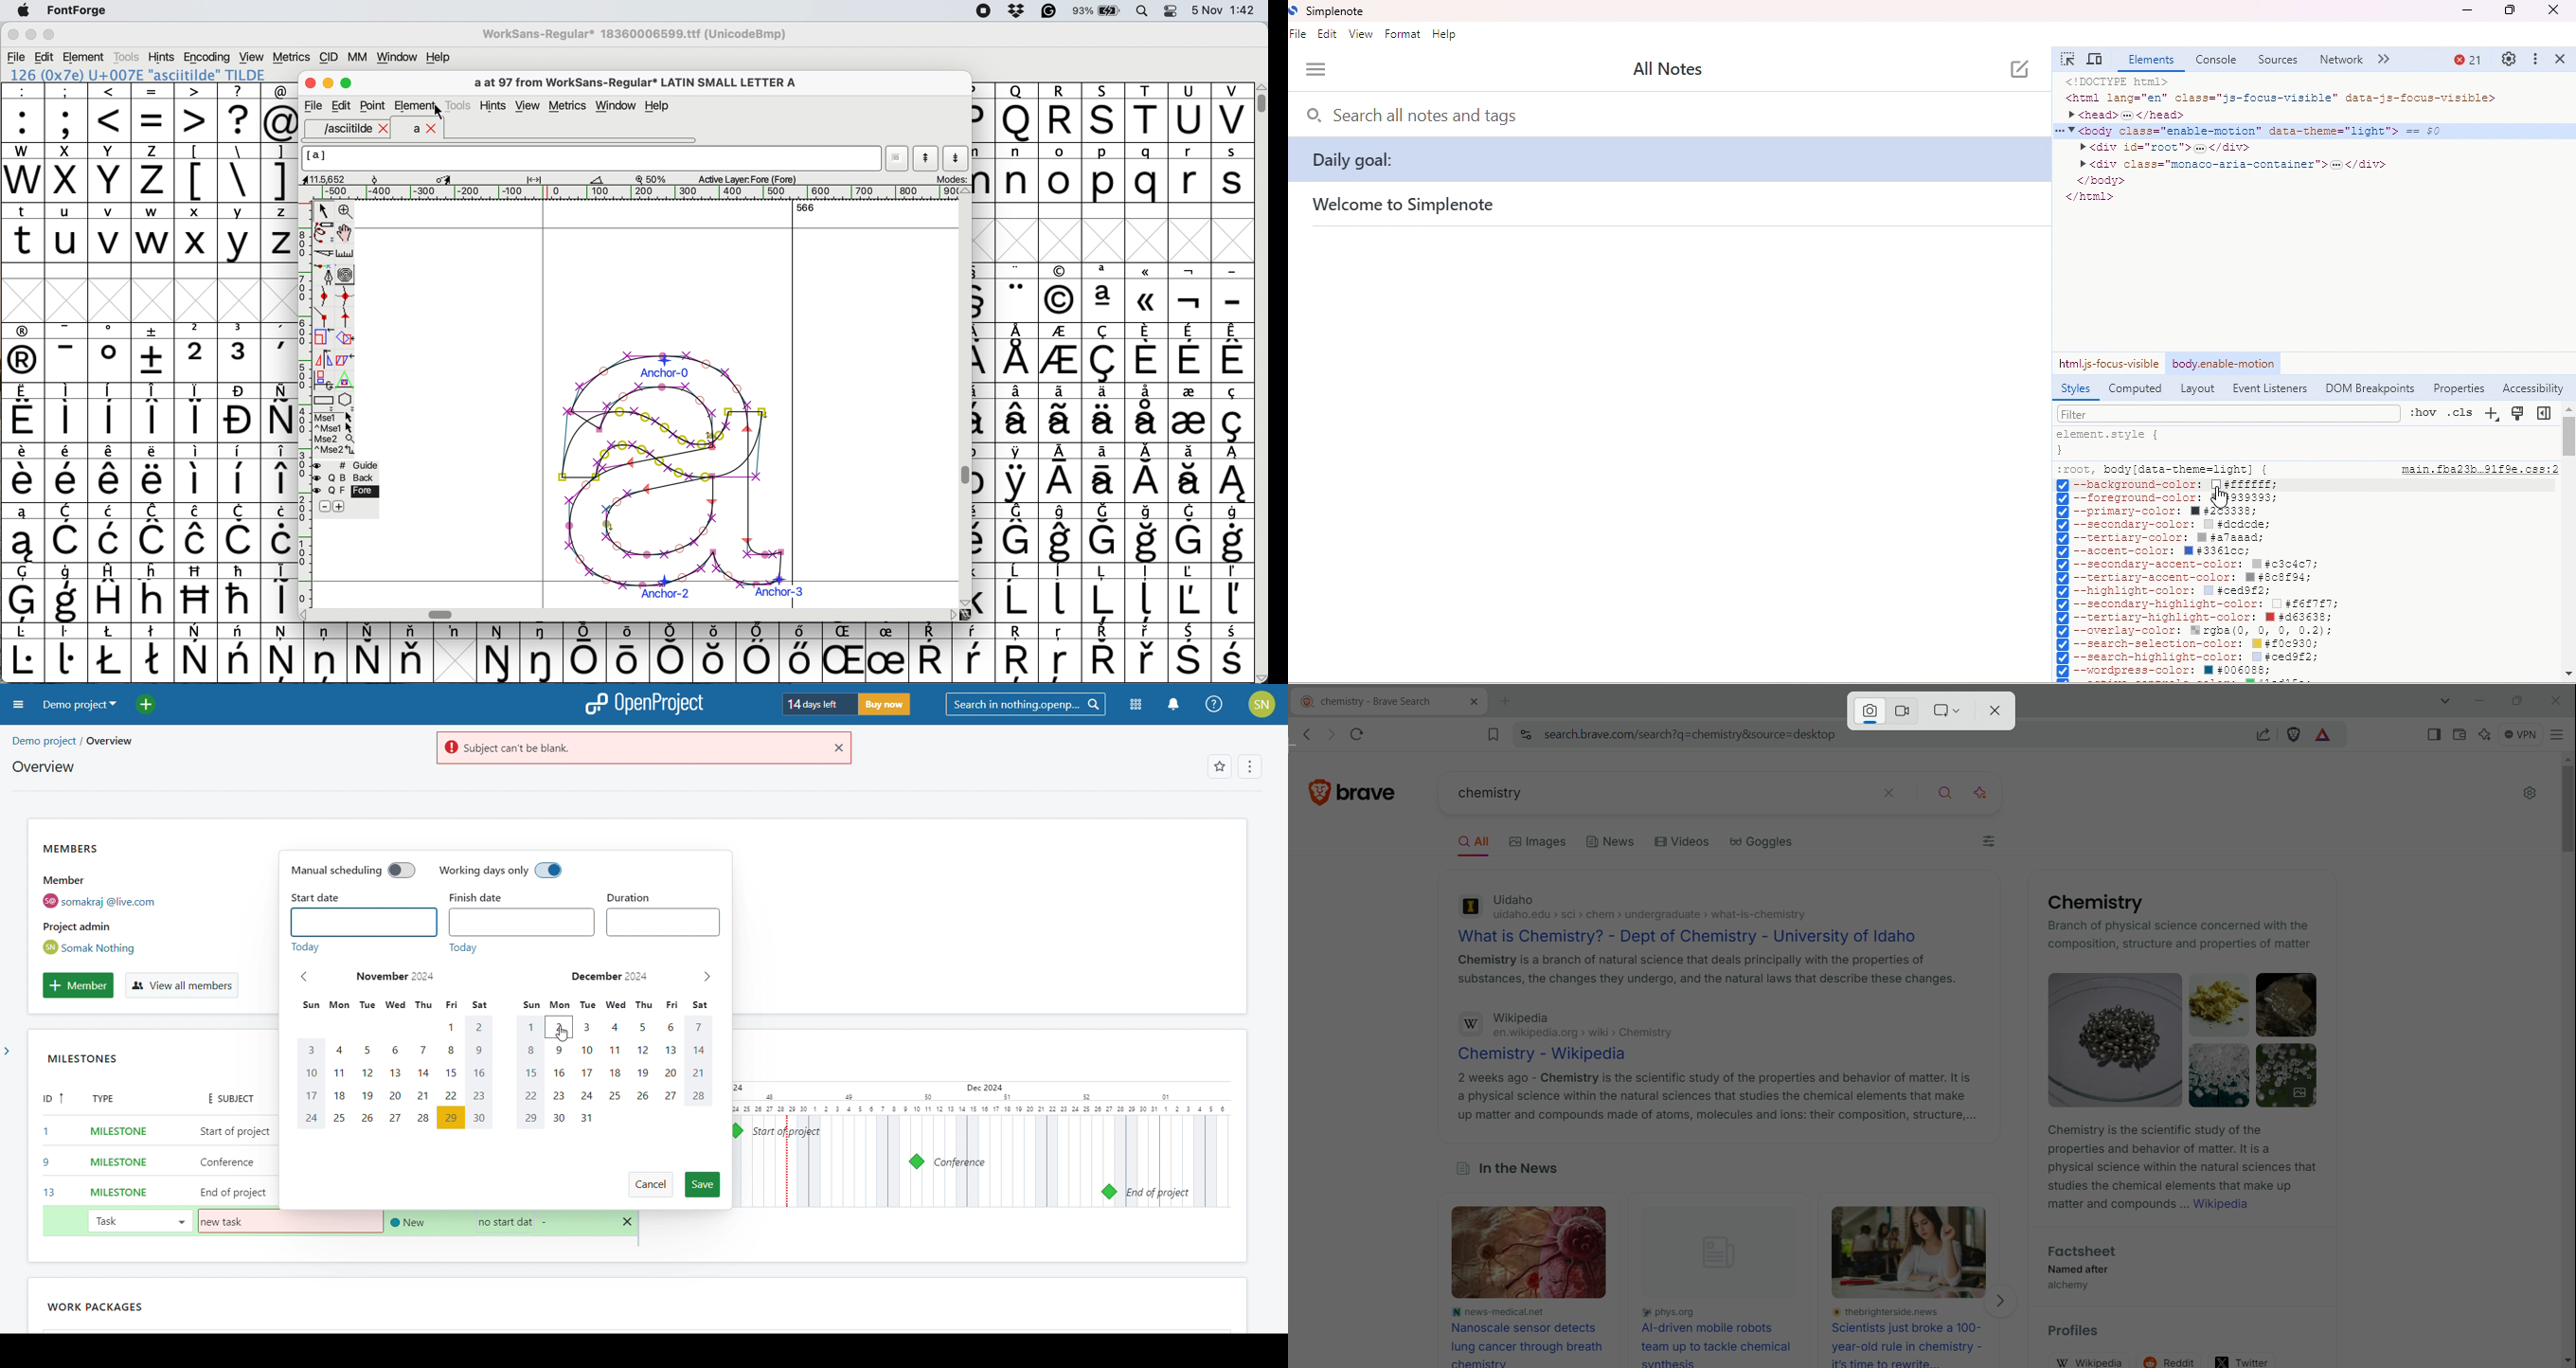 This screenshot has height=1372, width=2576. What do you see at coordinates (110, 412) in the screenshot?
I see `symbol` at bounding box center [110, 412].